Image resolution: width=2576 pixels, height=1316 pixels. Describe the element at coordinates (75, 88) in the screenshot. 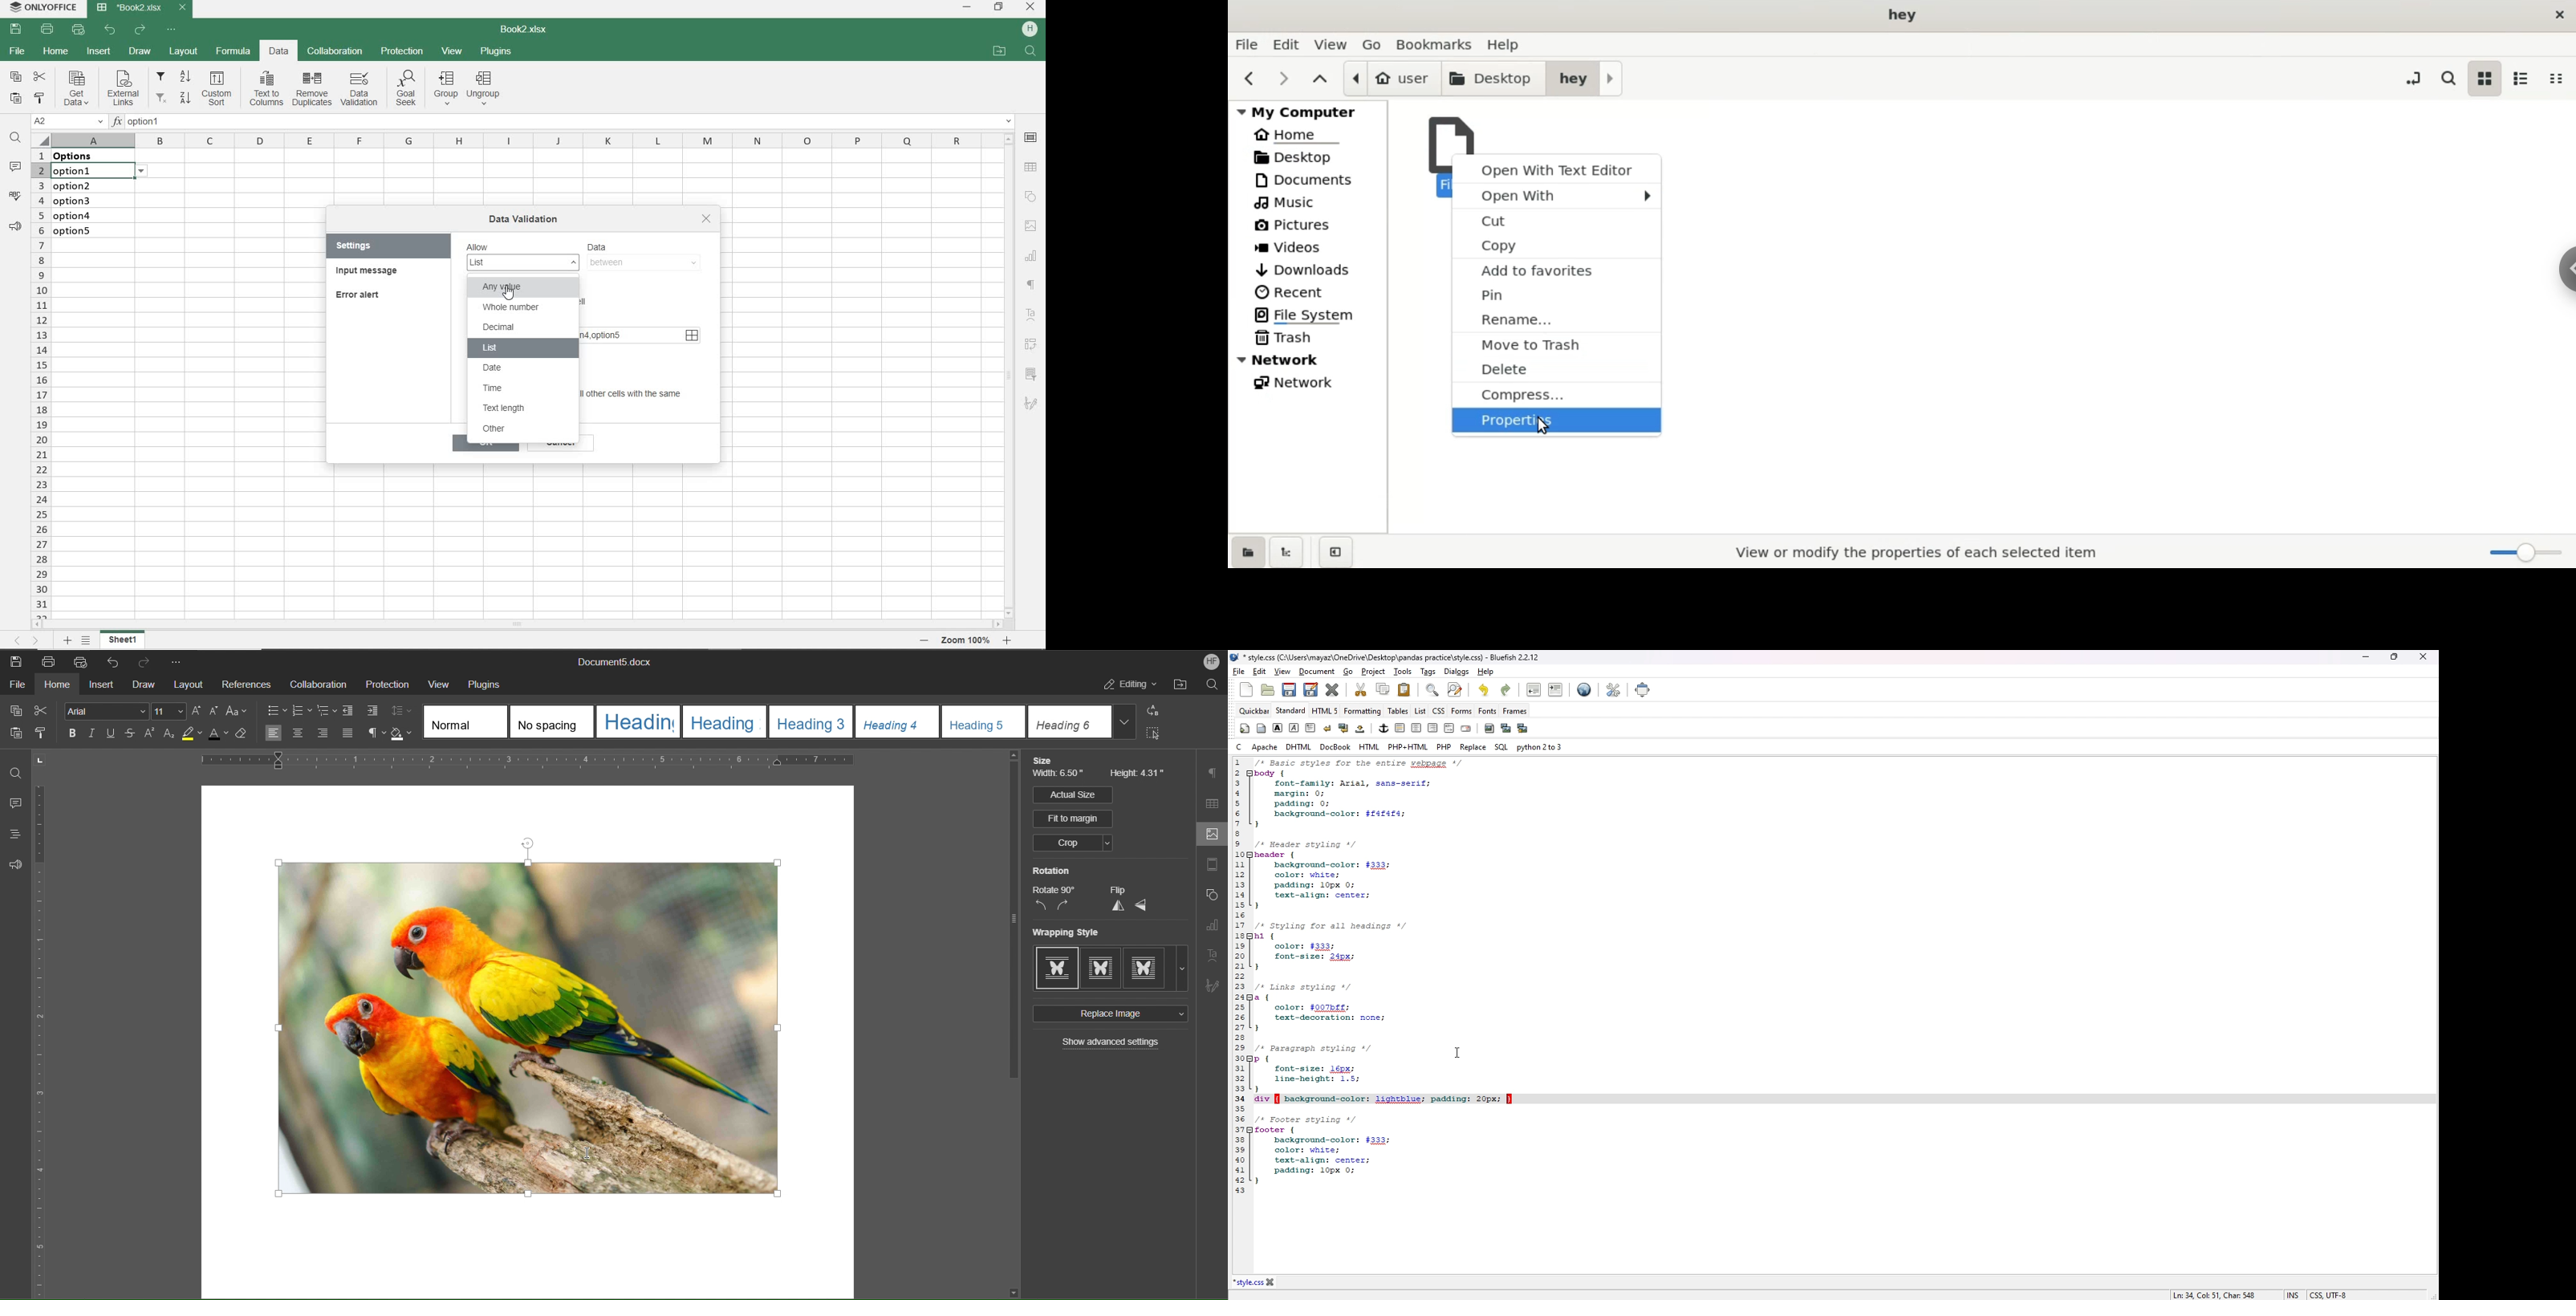

I see `Get data` at that location.